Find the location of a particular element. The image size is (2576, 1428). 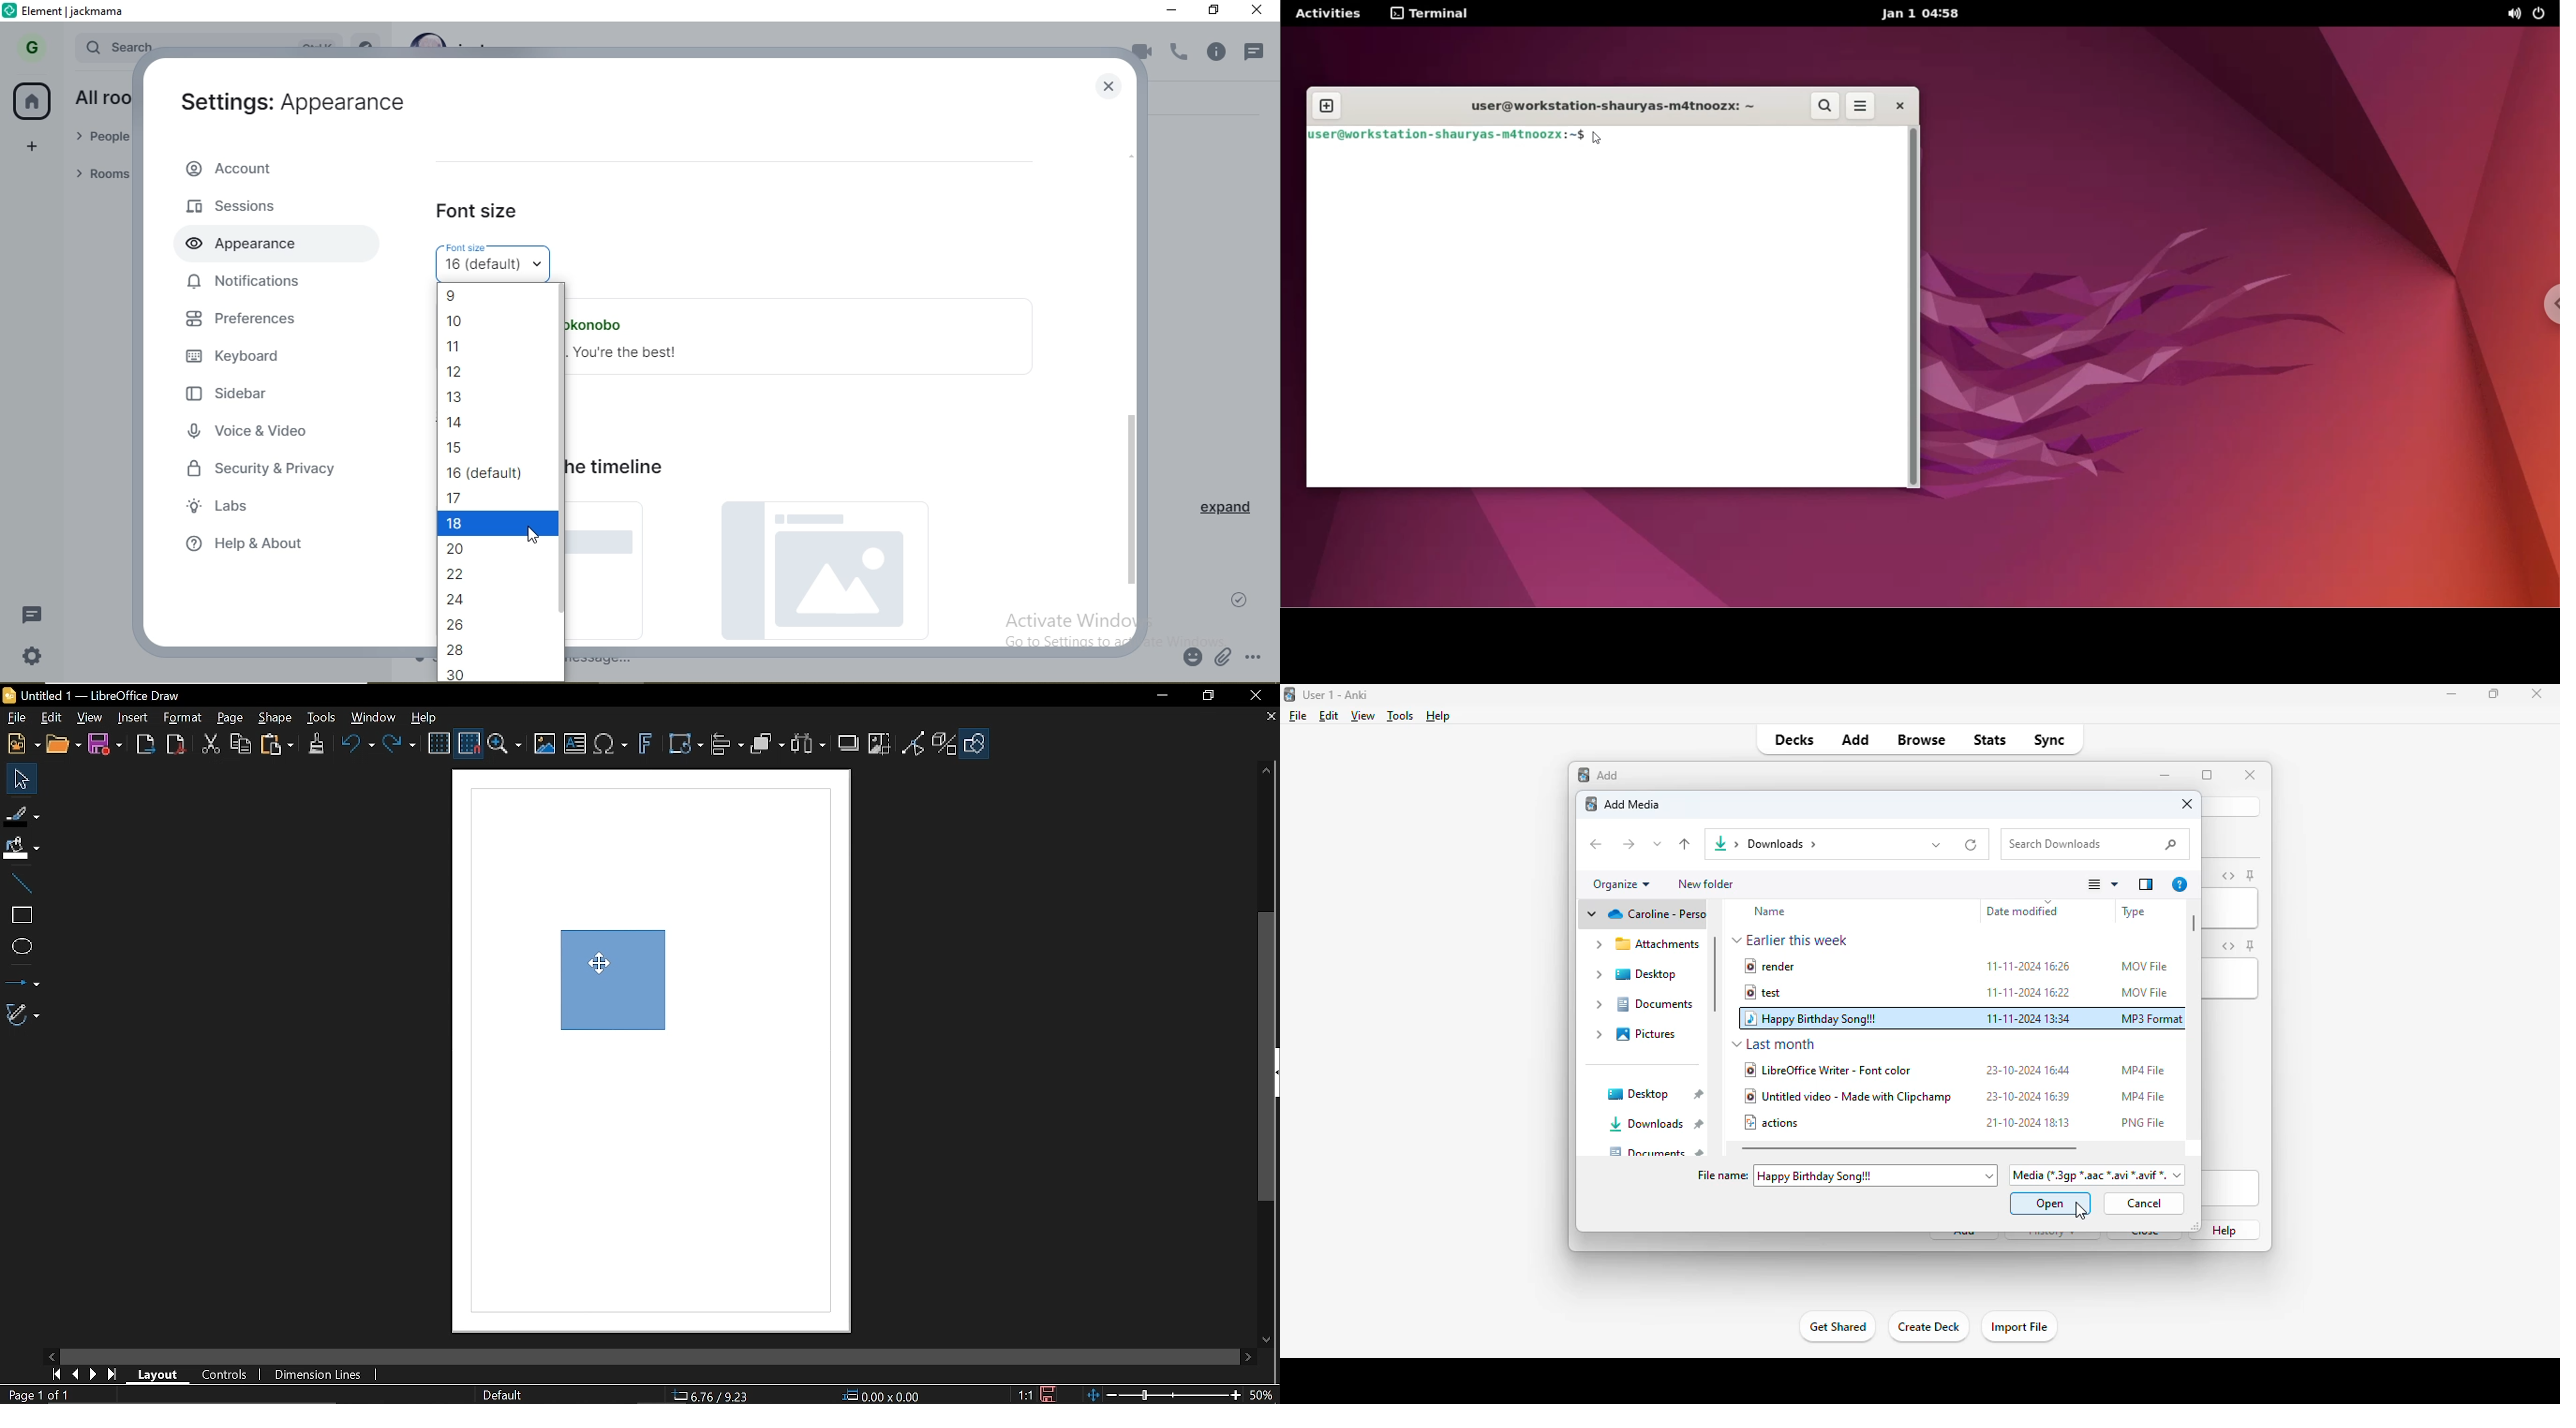

28 is located at coordinates (487, 649).